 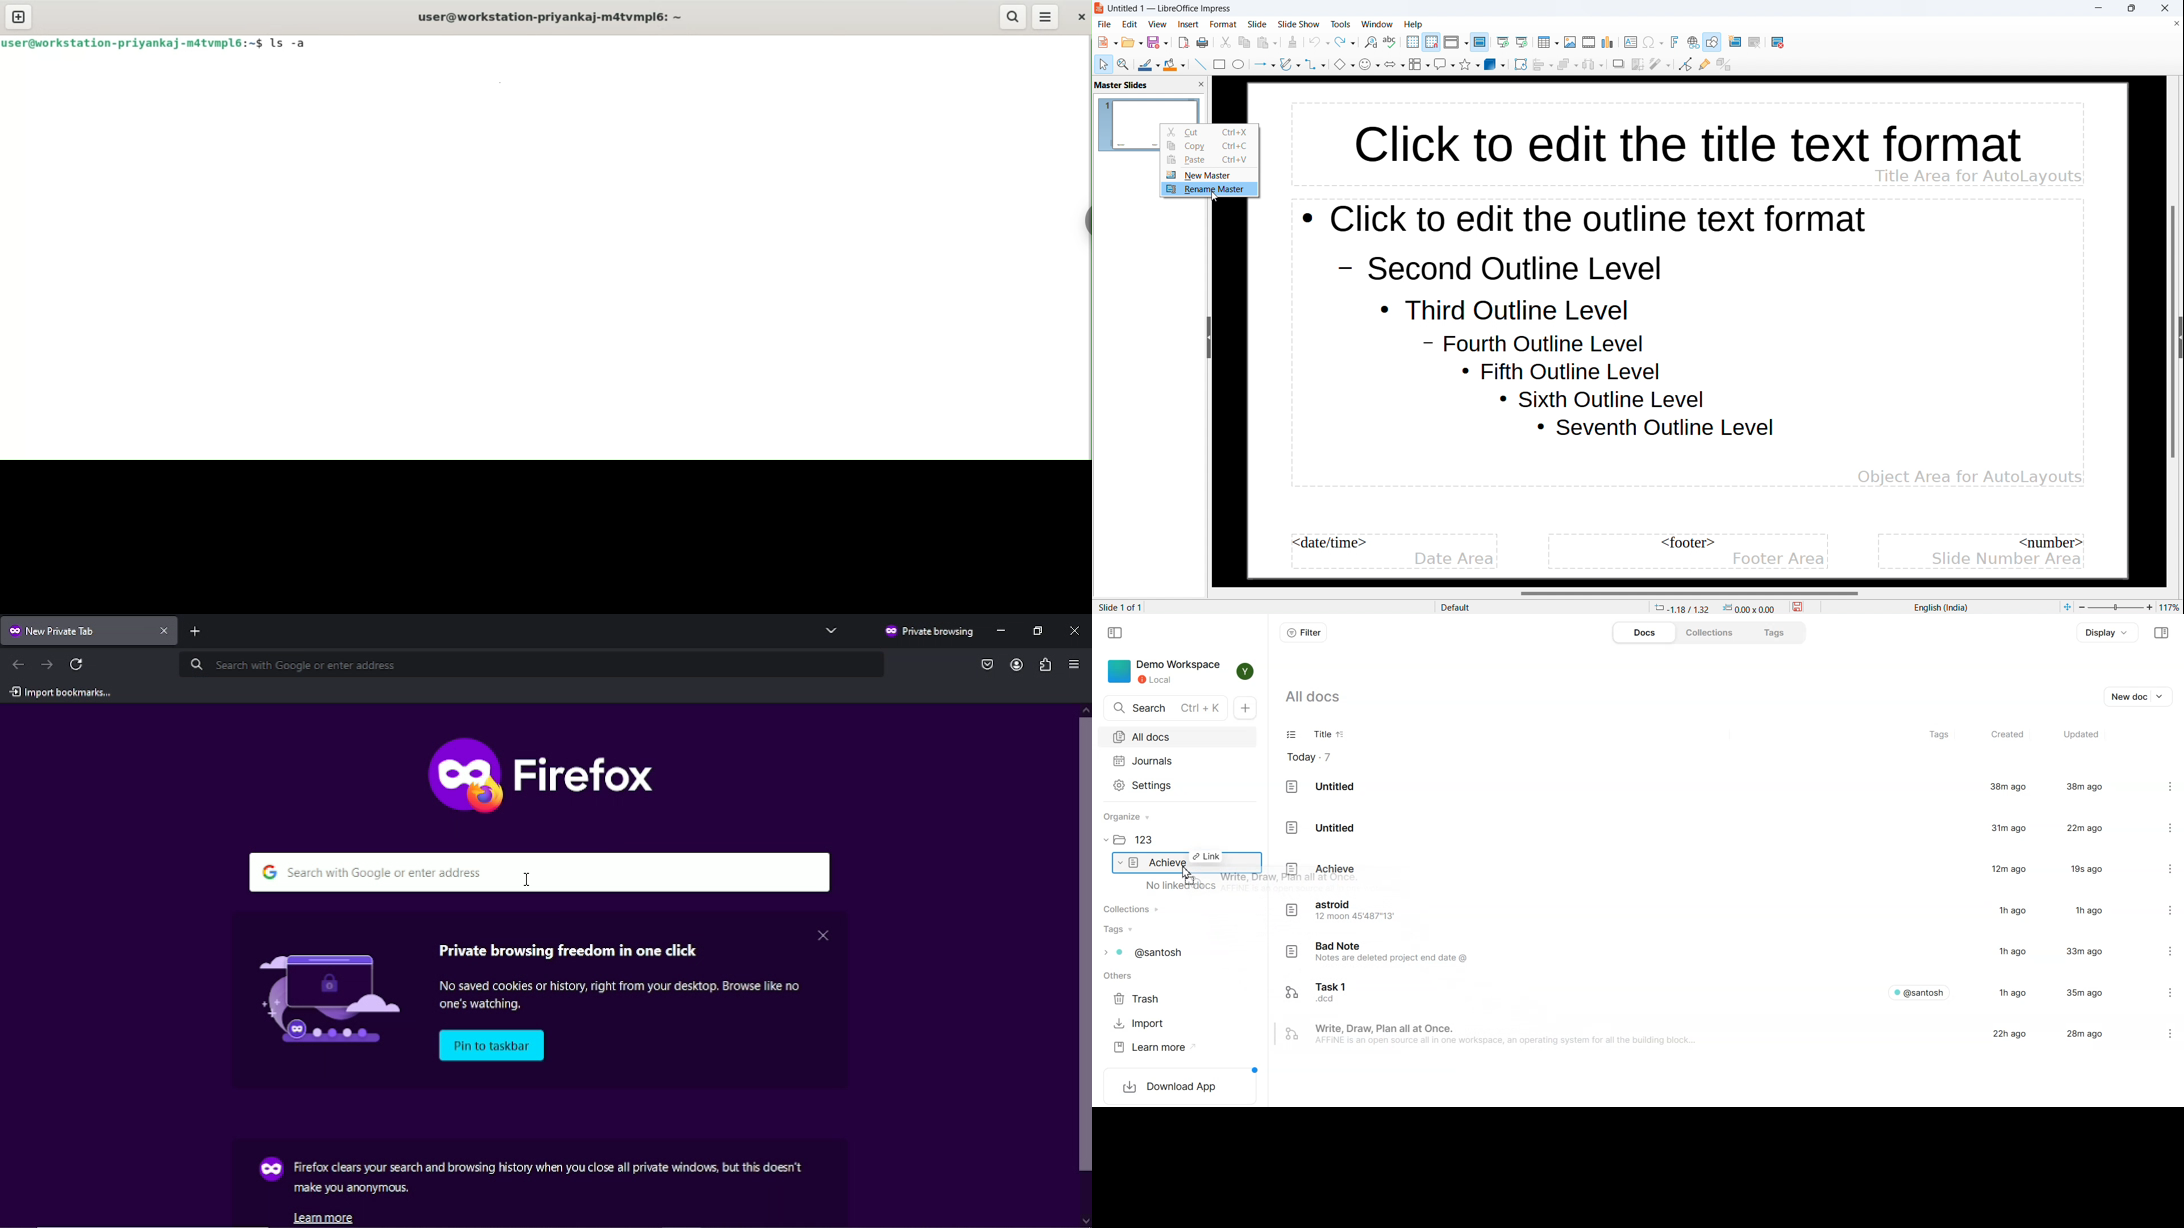 I want to click on private browsing, so click(x=928, y=632).